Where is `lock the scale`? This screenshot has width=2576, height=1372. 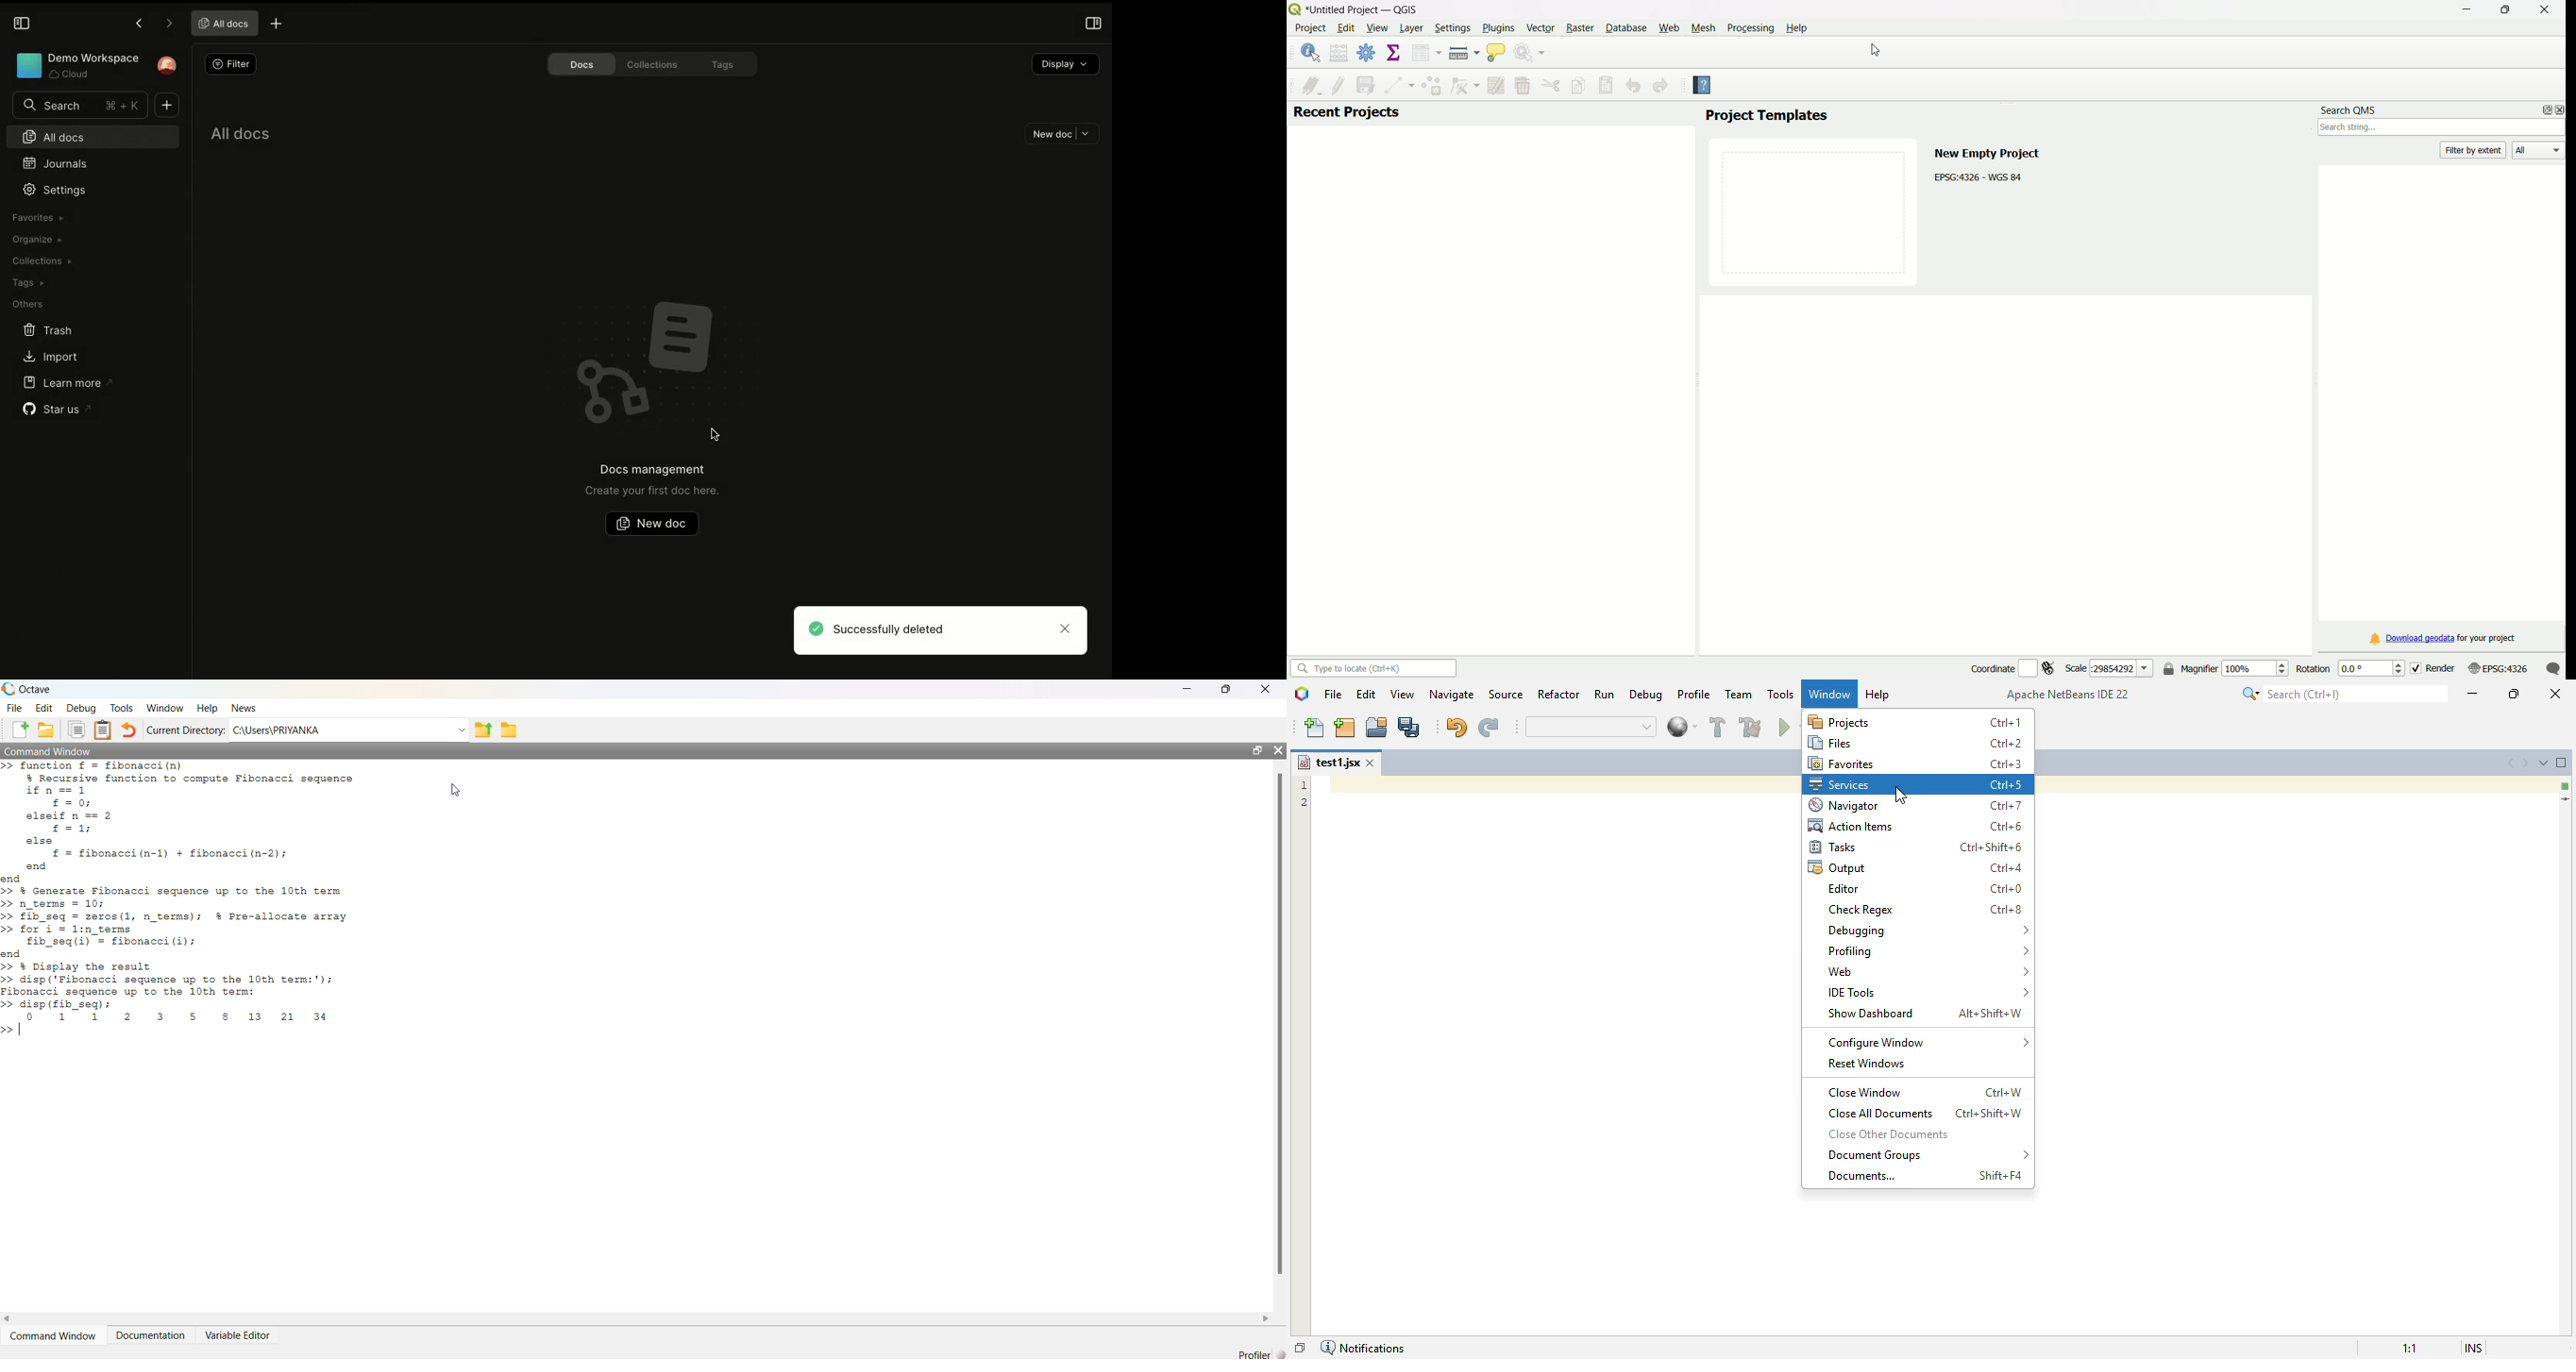 lock the scale is located at coordinates (2169, 670).